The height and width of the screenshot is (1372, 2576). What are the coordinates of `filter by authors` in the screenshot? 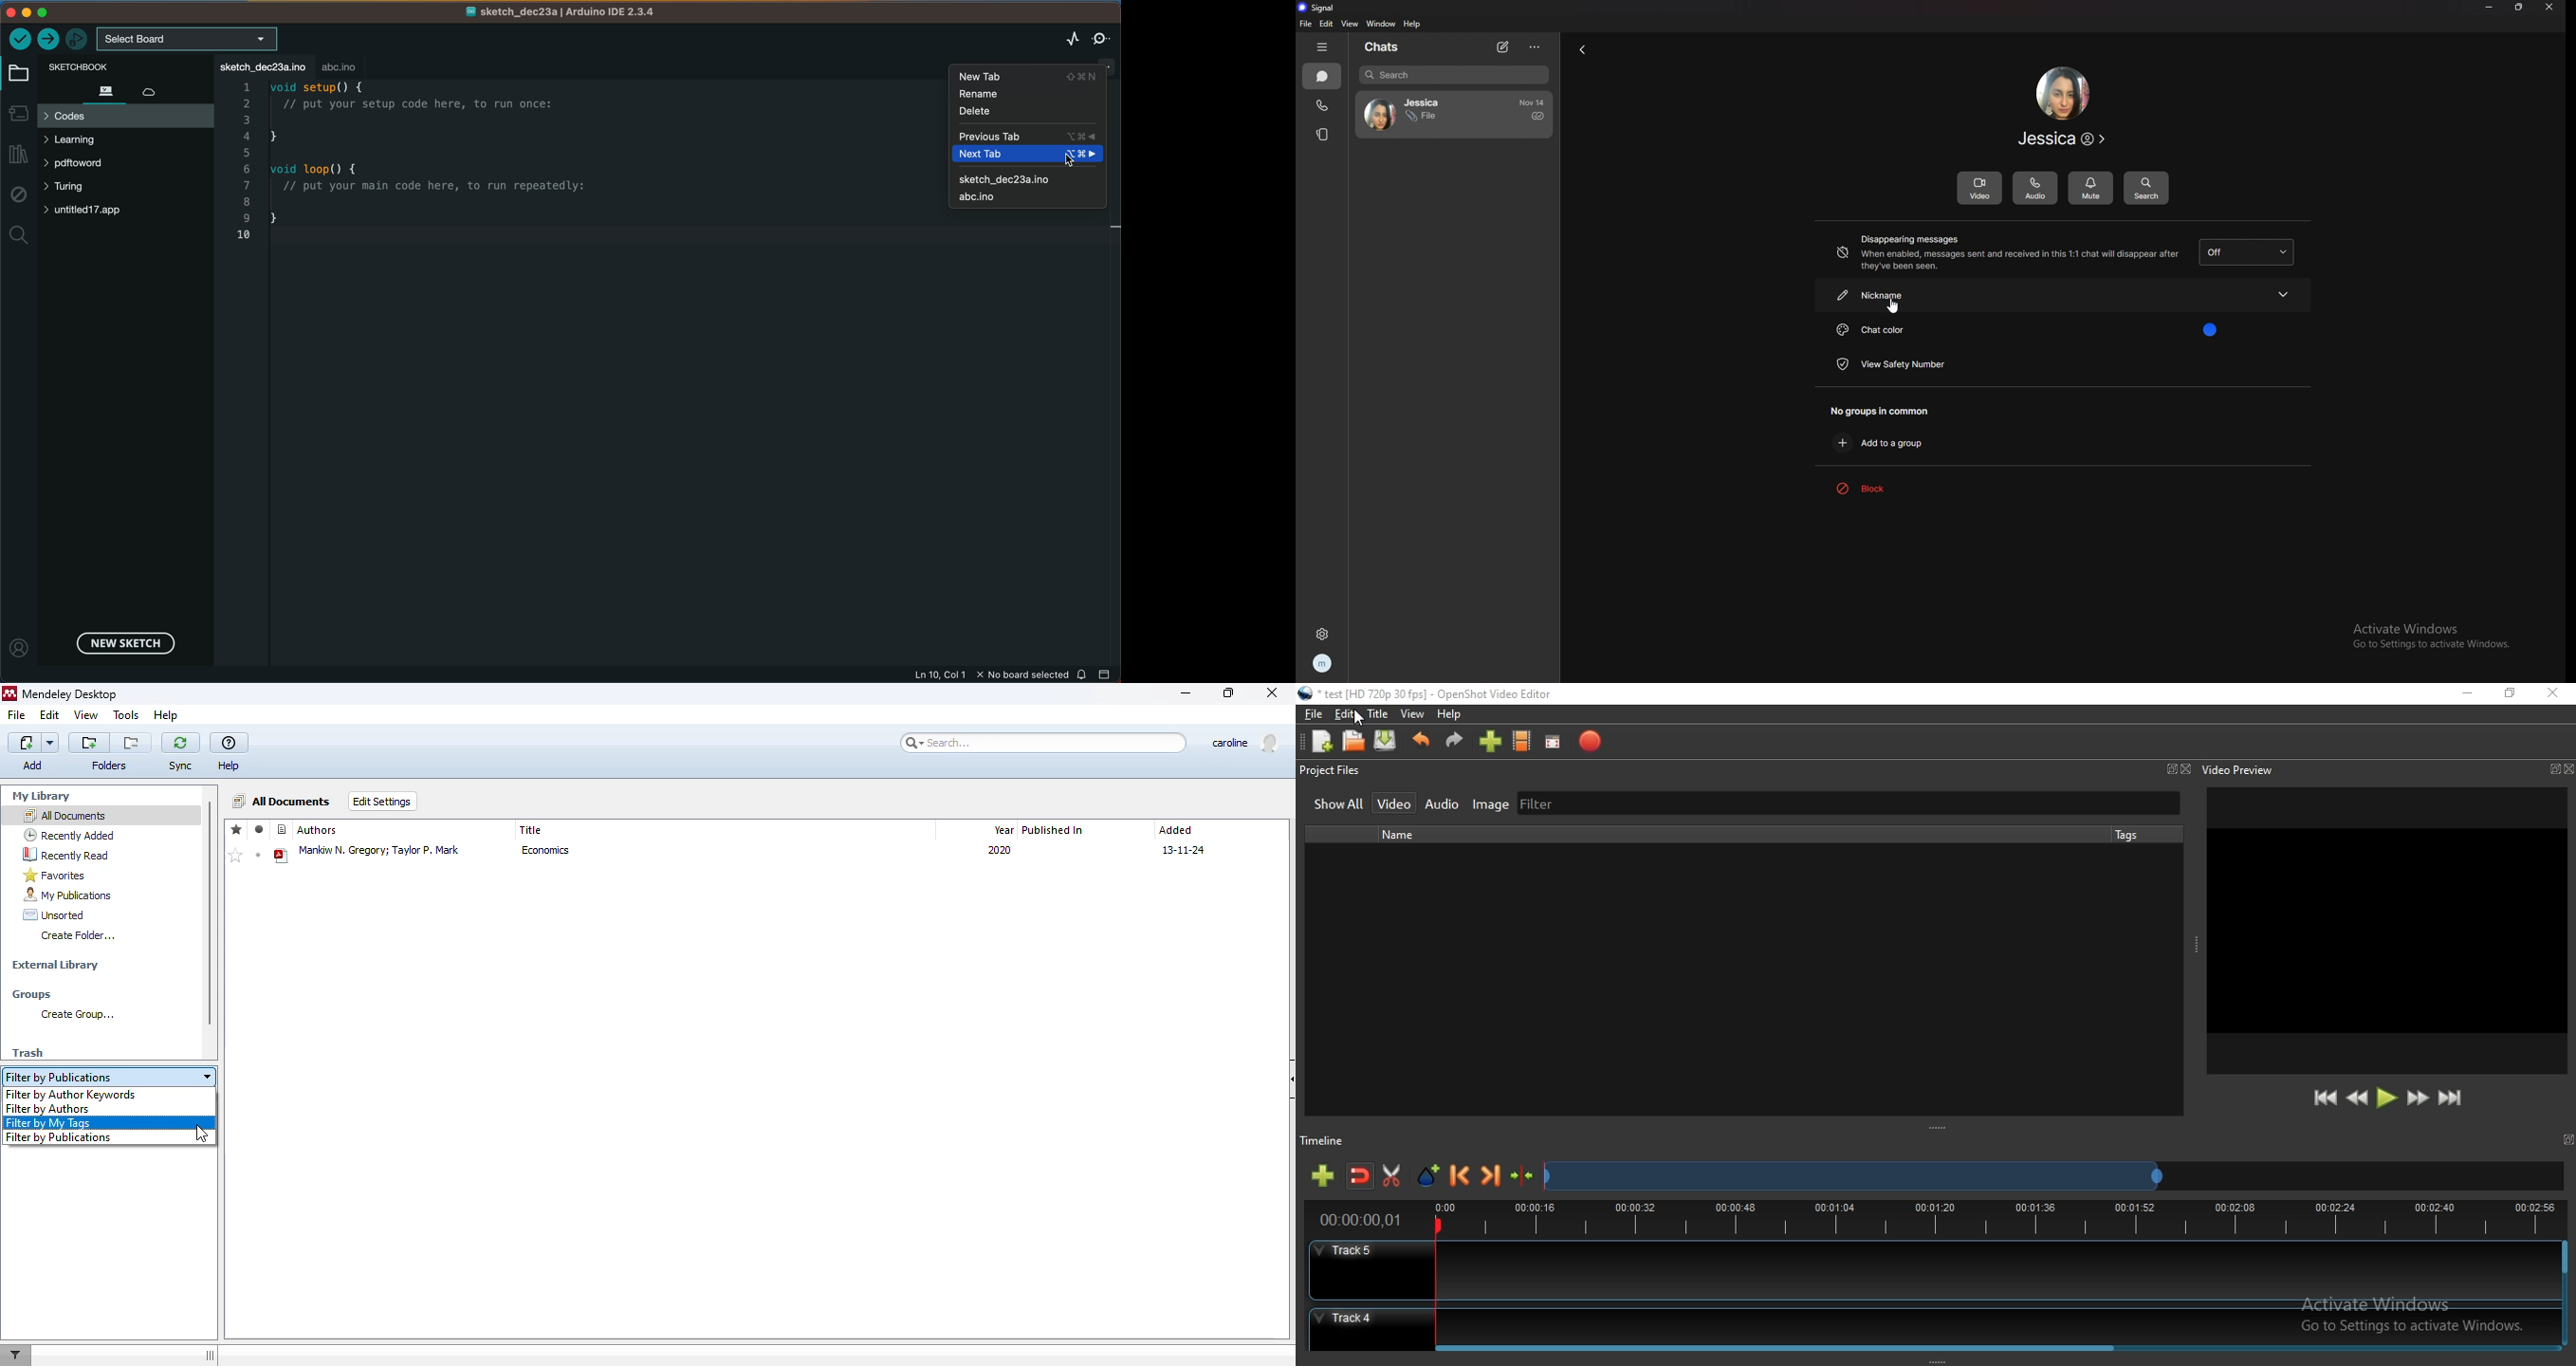 It's located at (48, 1109).